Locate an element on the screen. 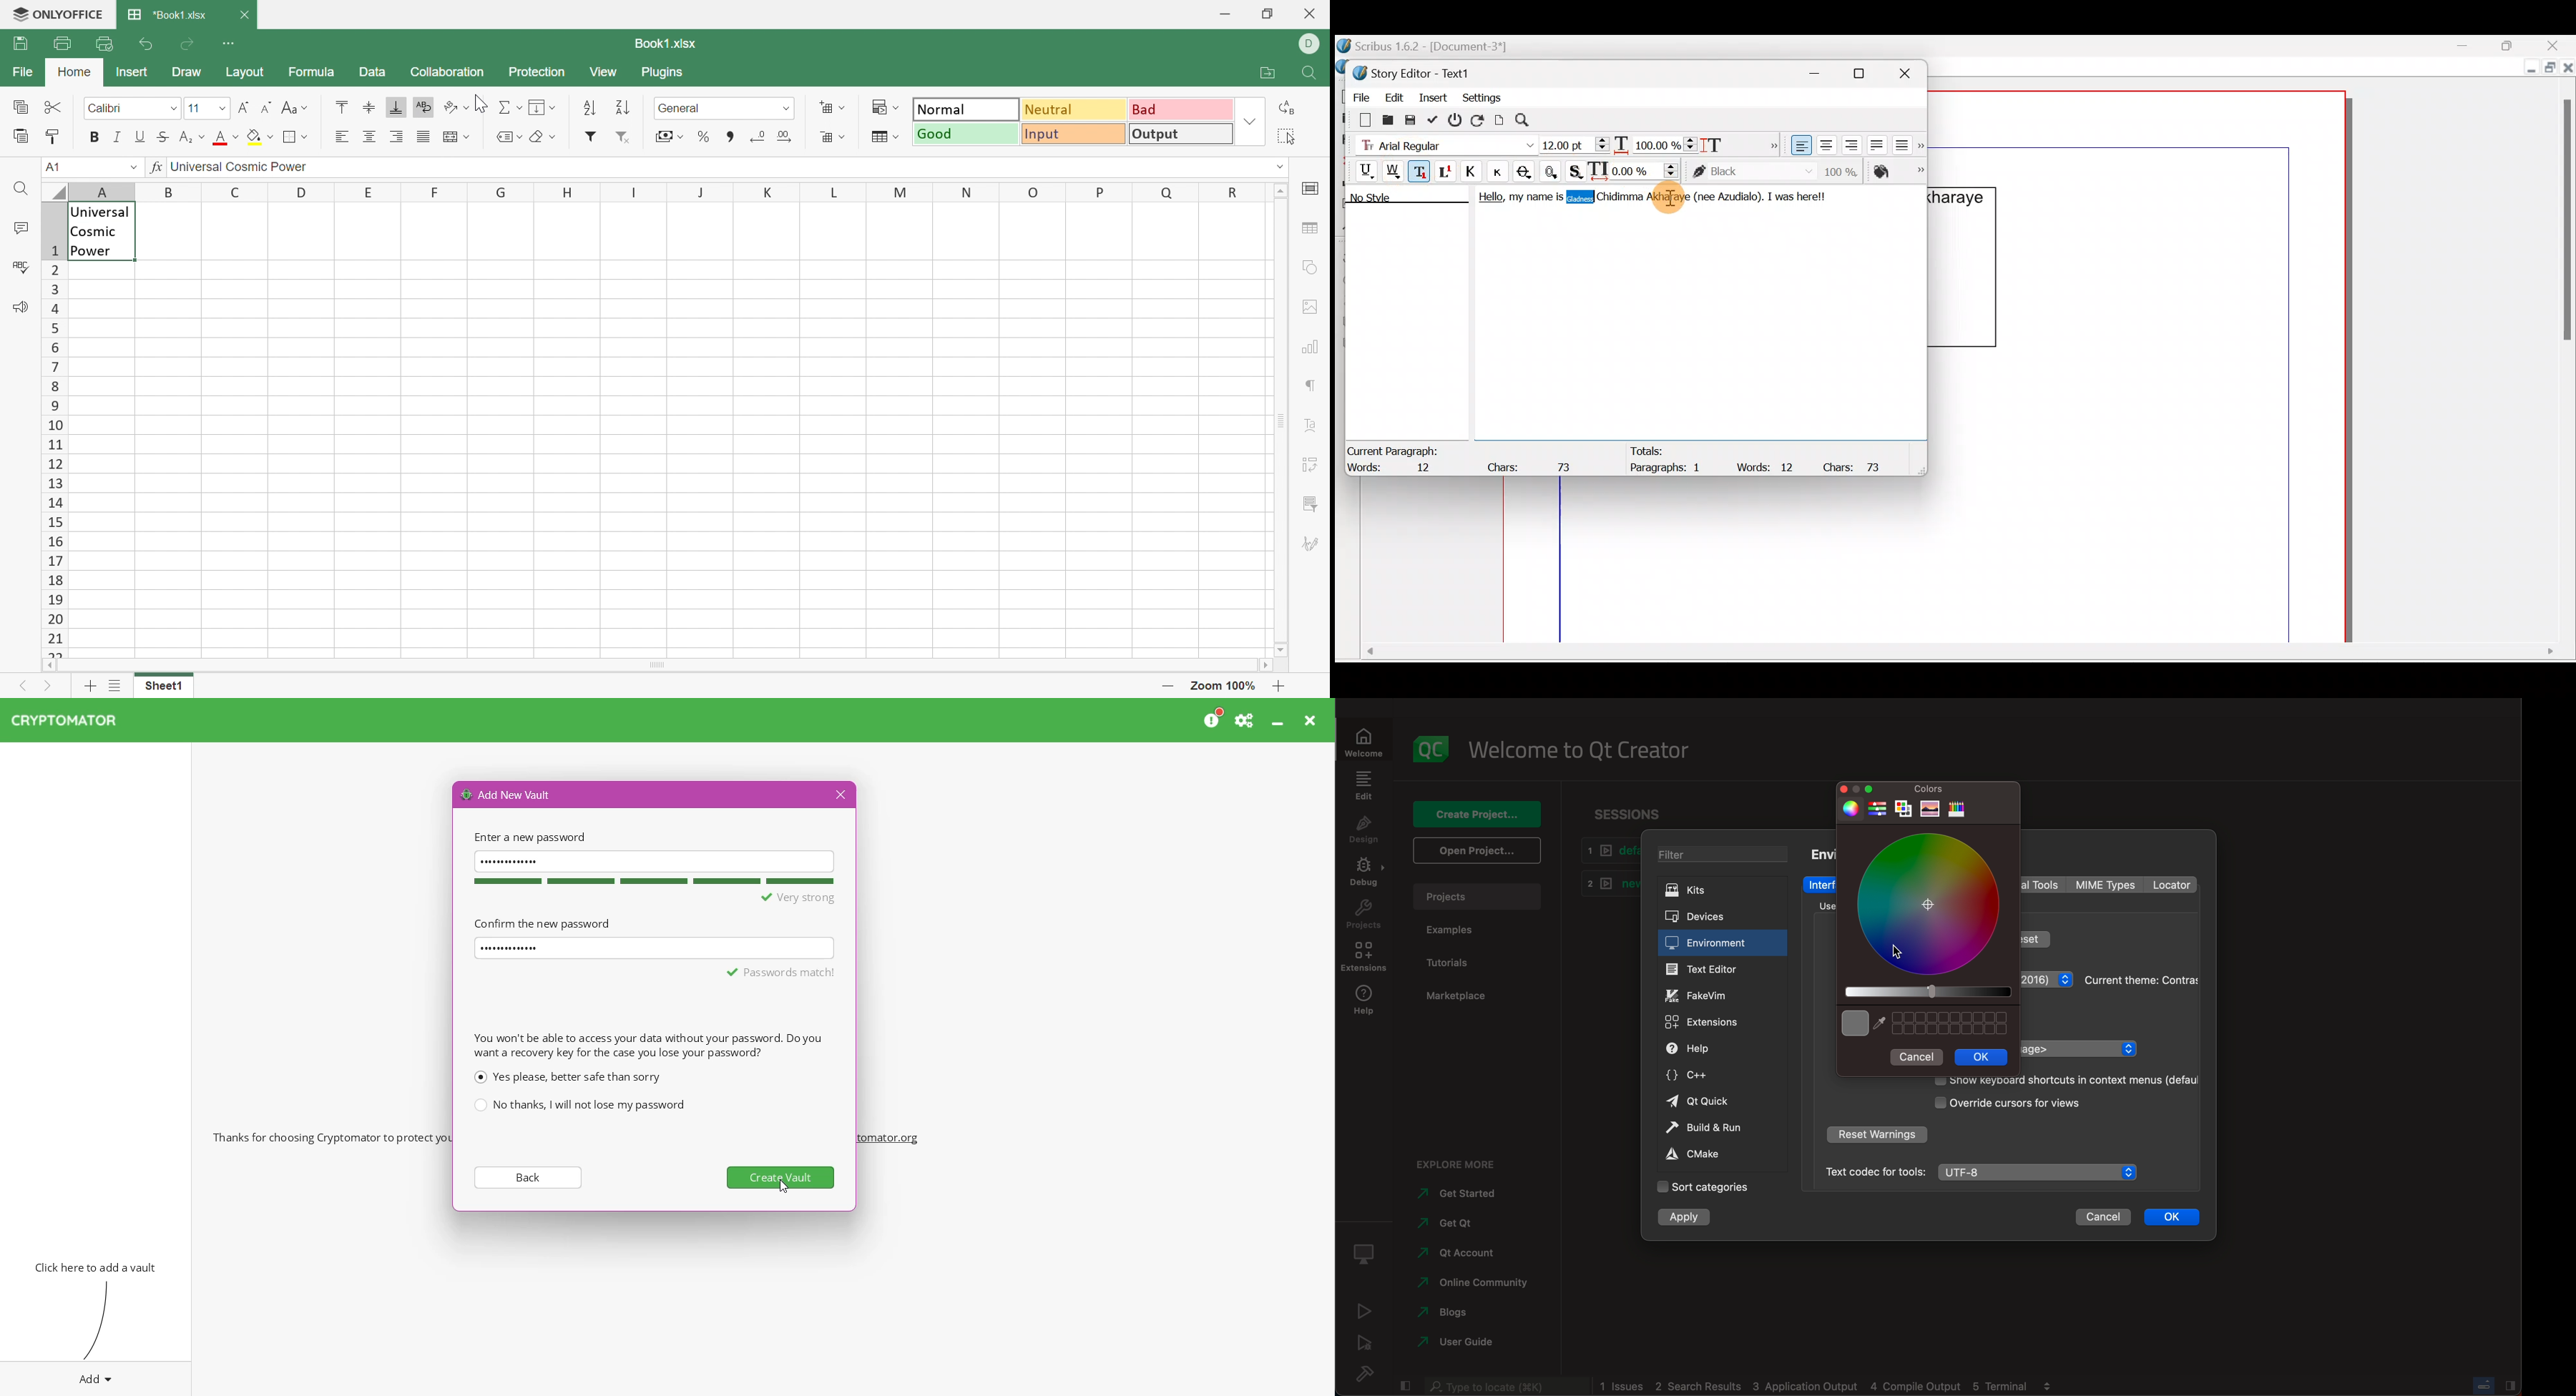  Open file location is located at coordinates (1271, 75).